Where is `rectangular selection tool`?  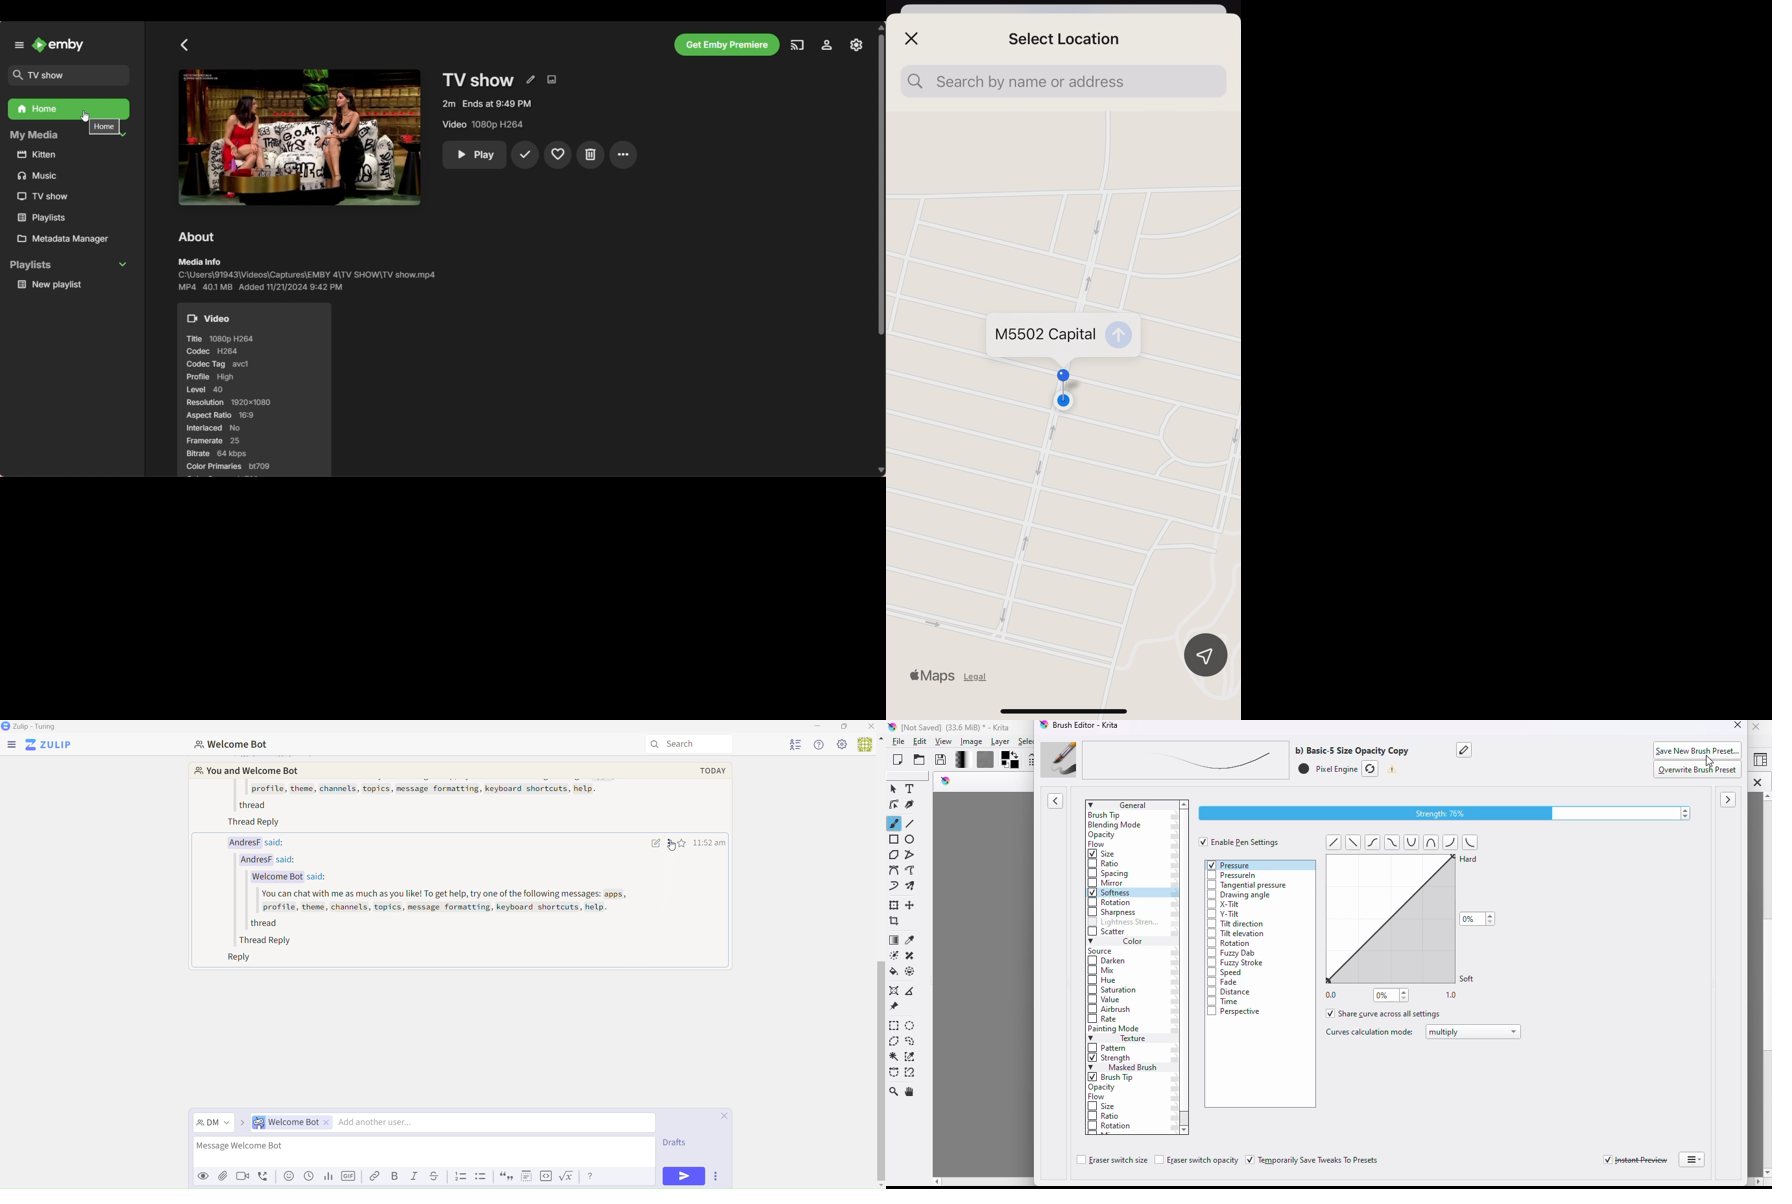 rectangular selection tool is located at coordinates (894, 1026).